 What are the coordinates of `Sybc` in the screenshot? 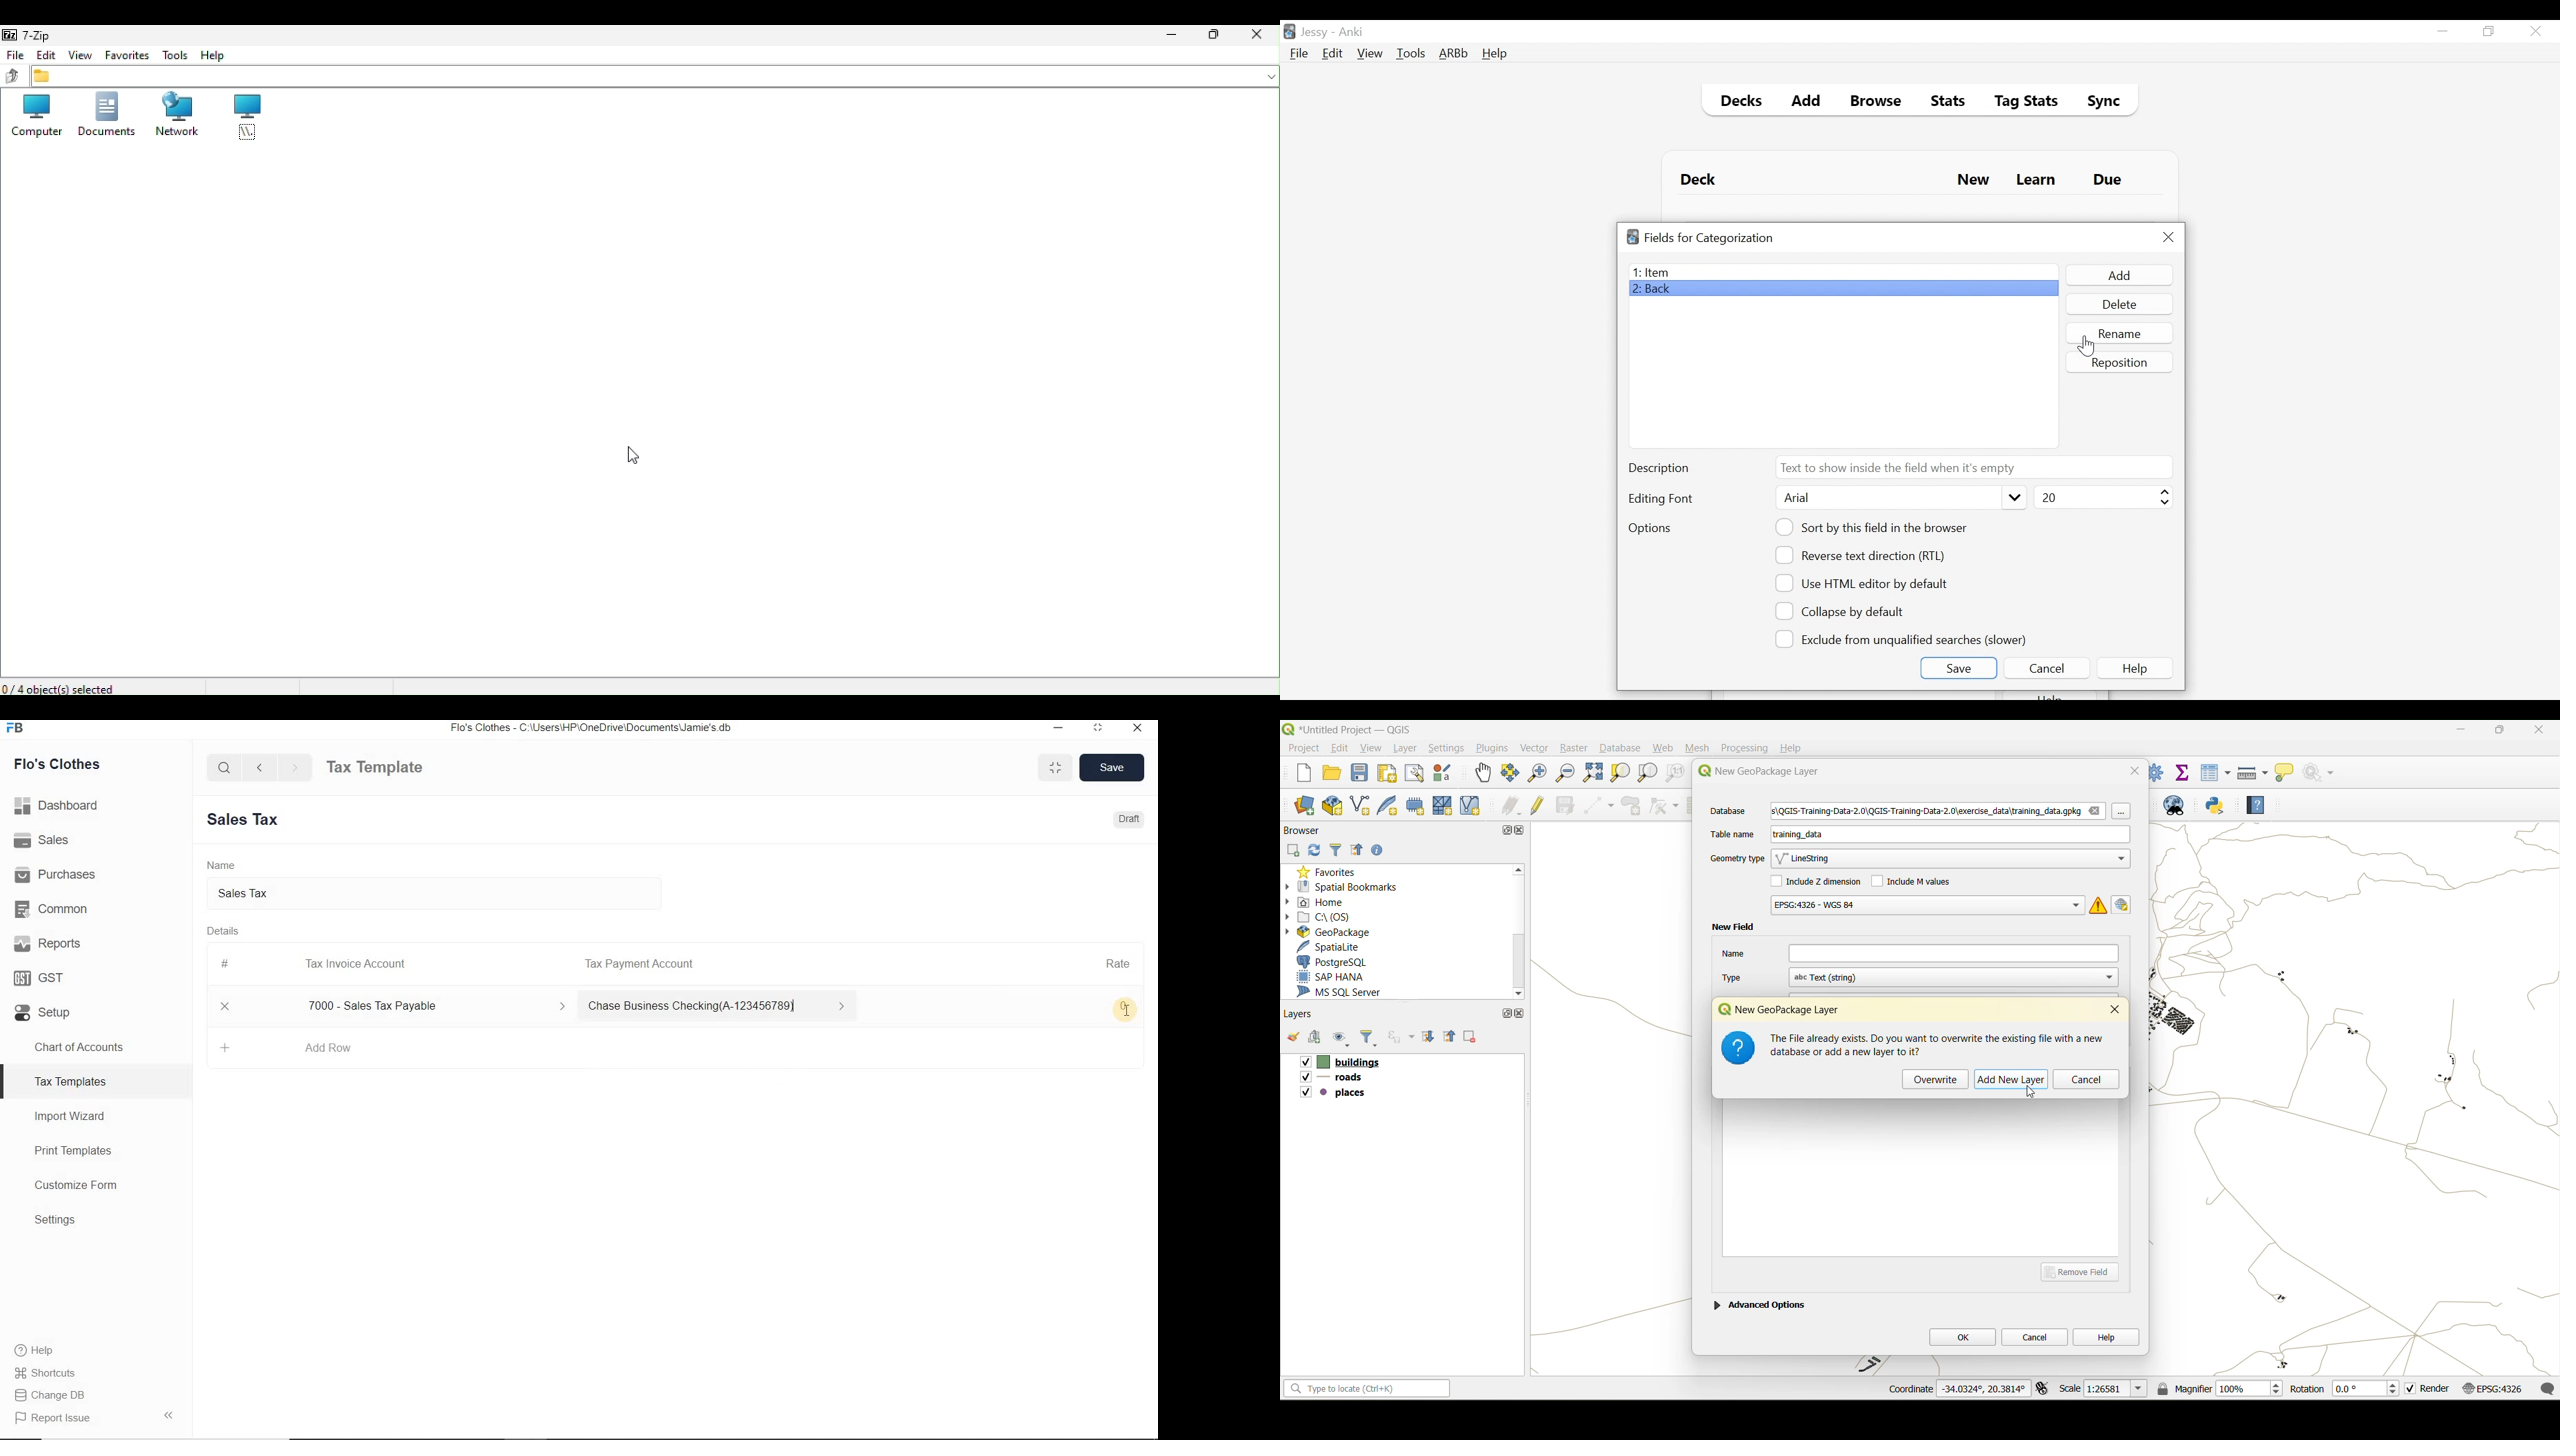 It's located at (2099, 103).